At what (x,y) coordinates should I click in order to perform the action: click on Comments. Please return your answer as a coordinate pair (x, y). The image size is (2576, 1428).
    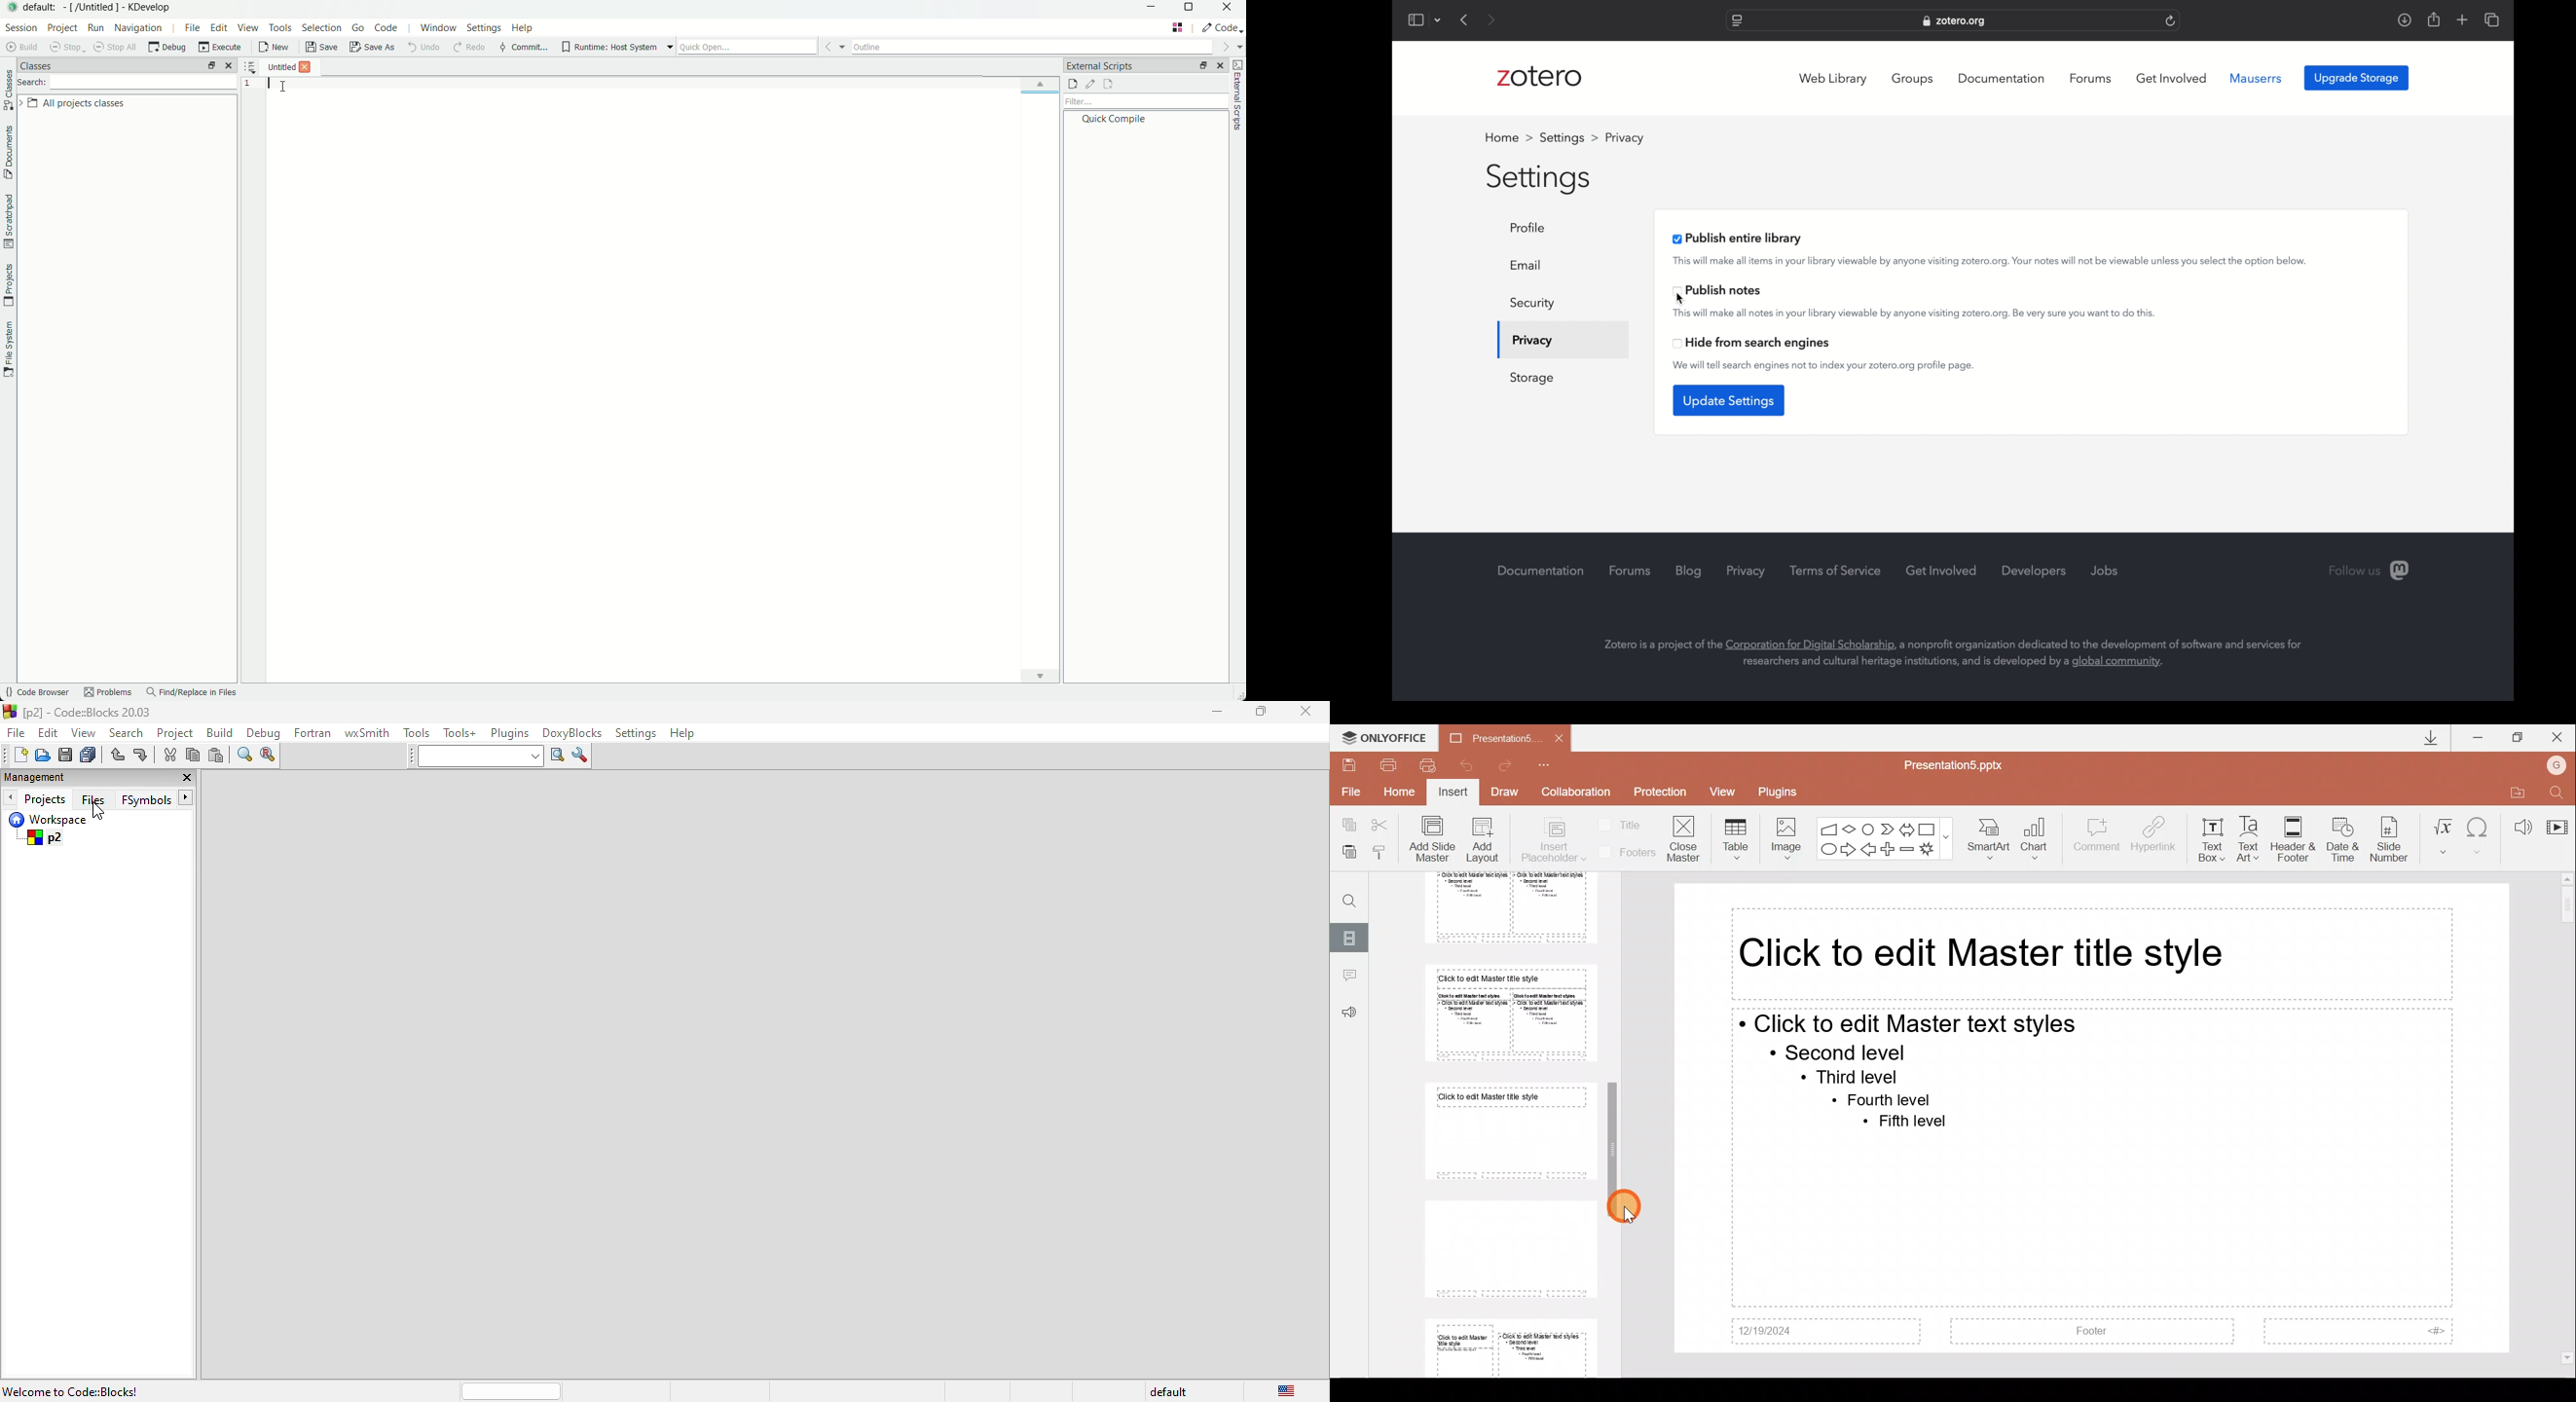
    Looking at the image, I should click on (1349, 977).